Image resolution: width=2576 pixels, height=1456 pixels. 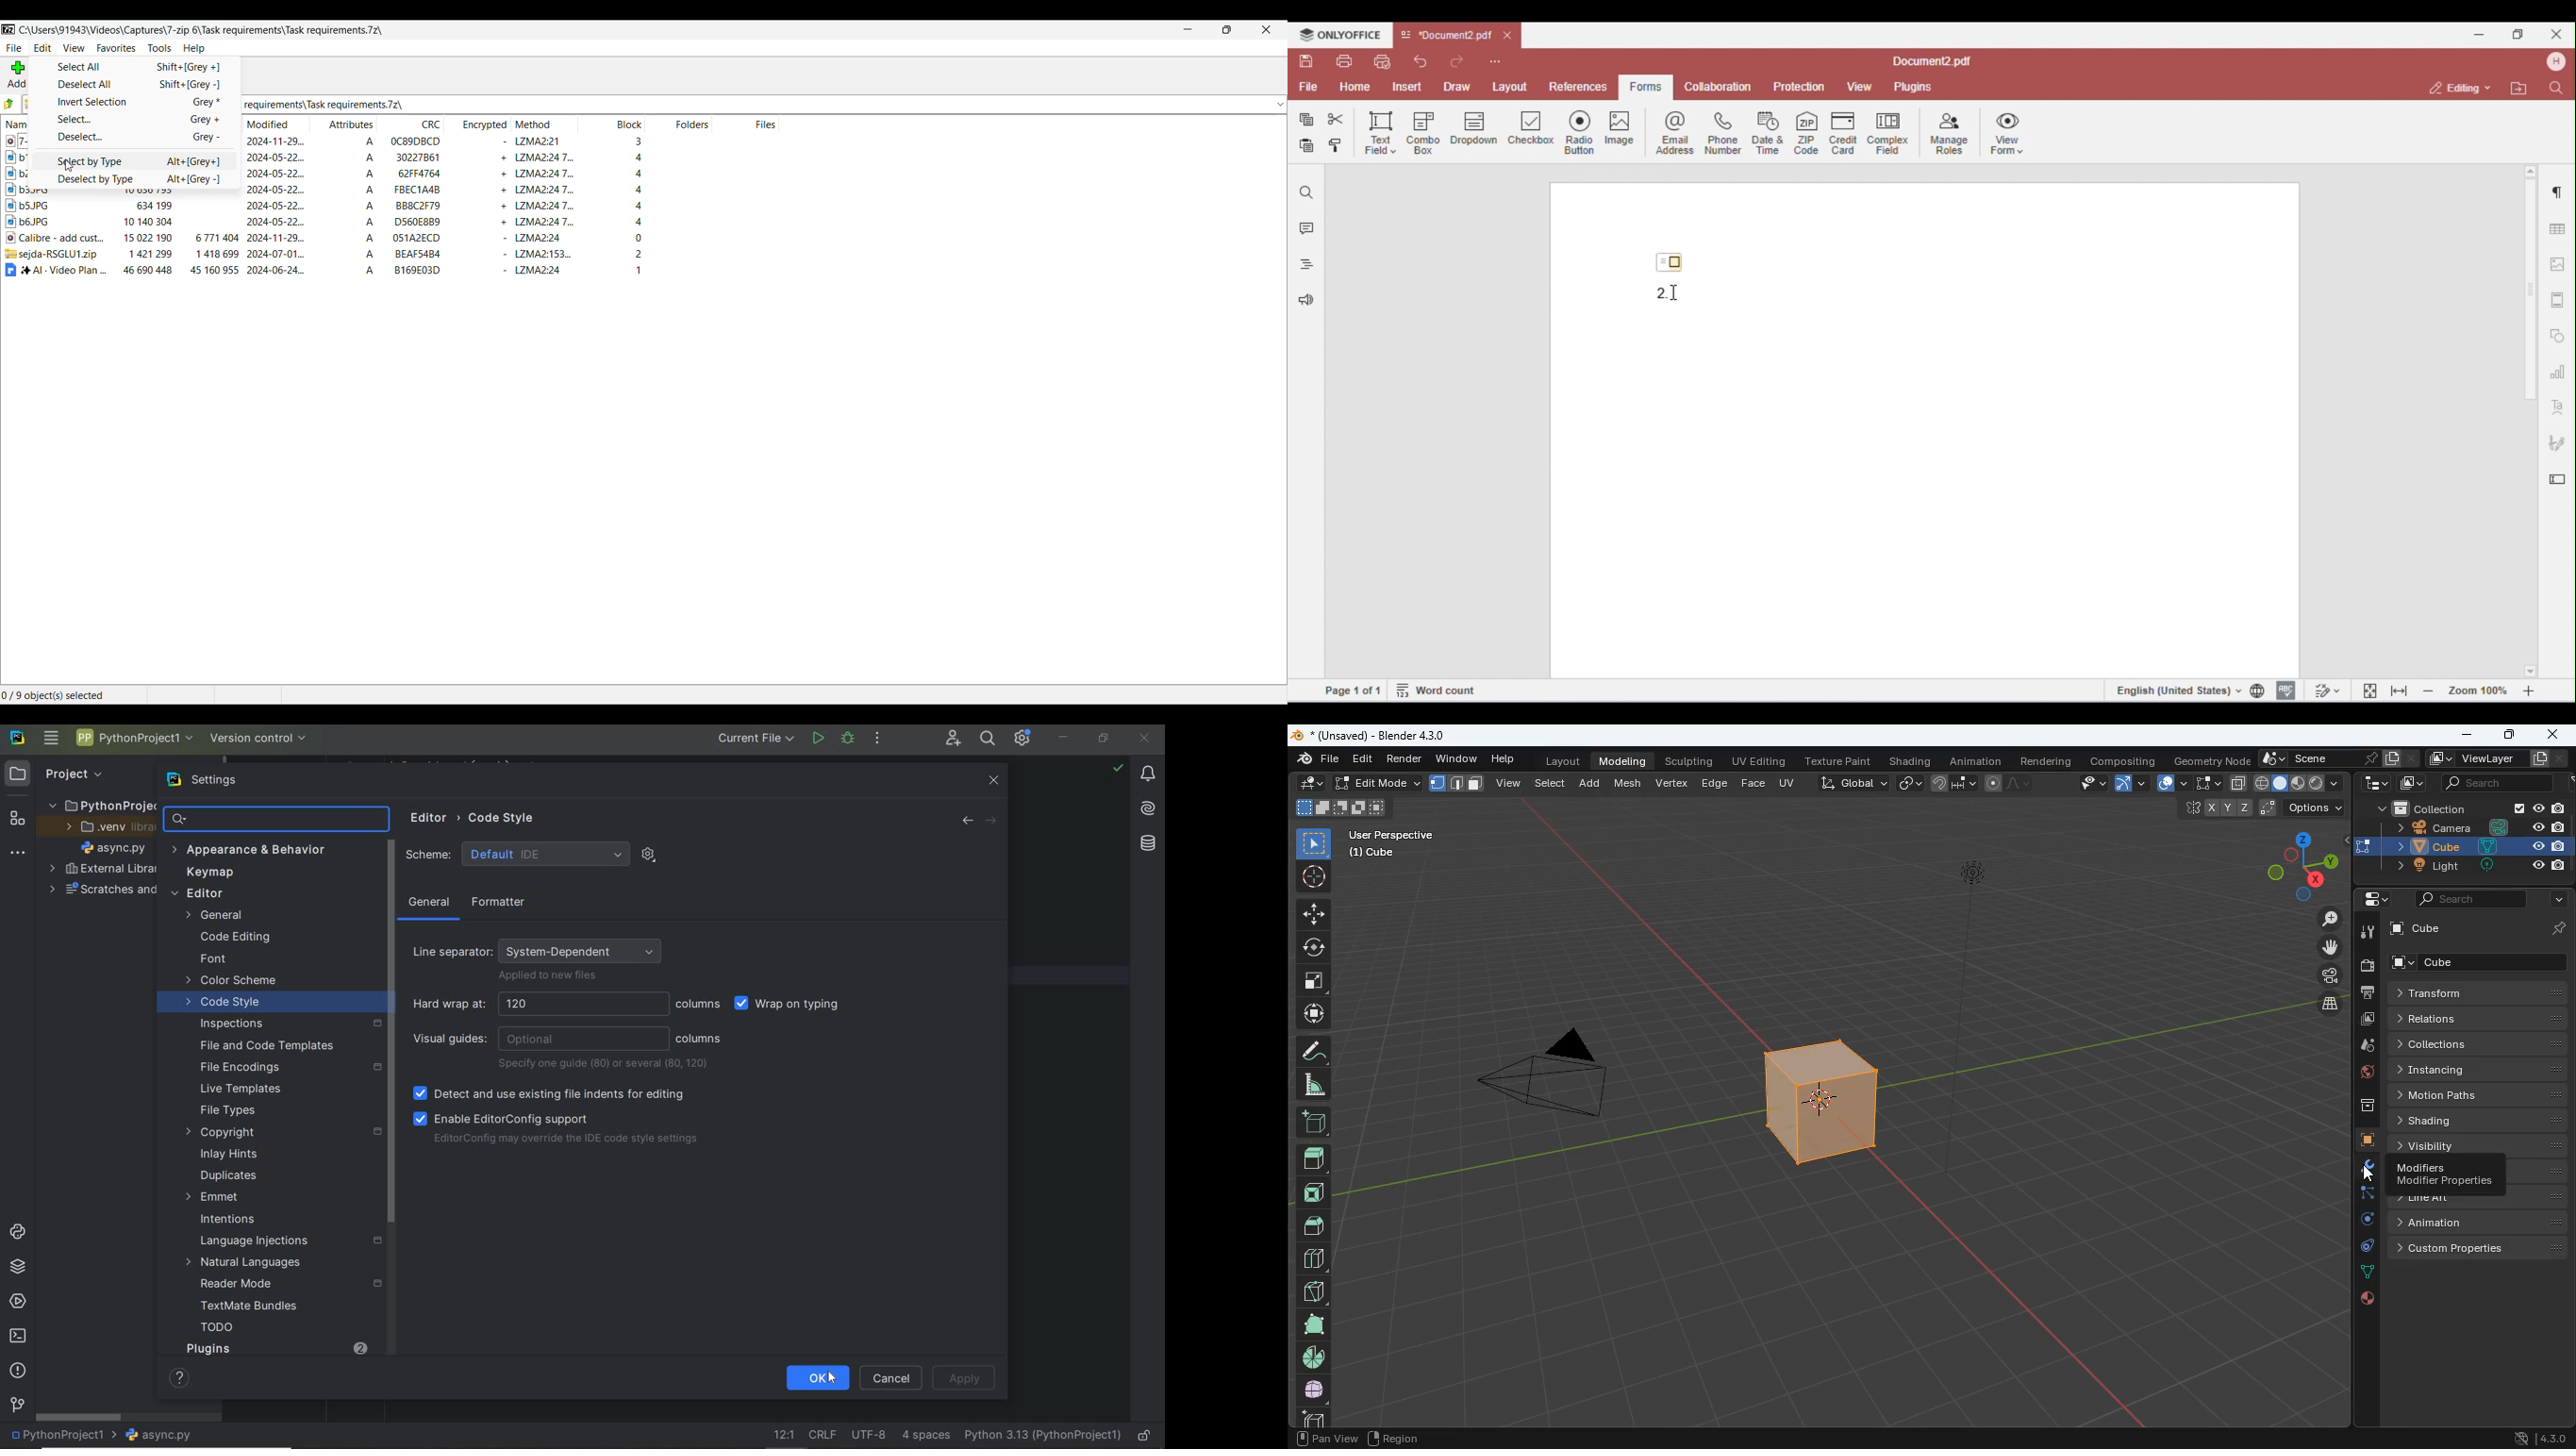 I want to click on shading, so click(x=1912, y=759).